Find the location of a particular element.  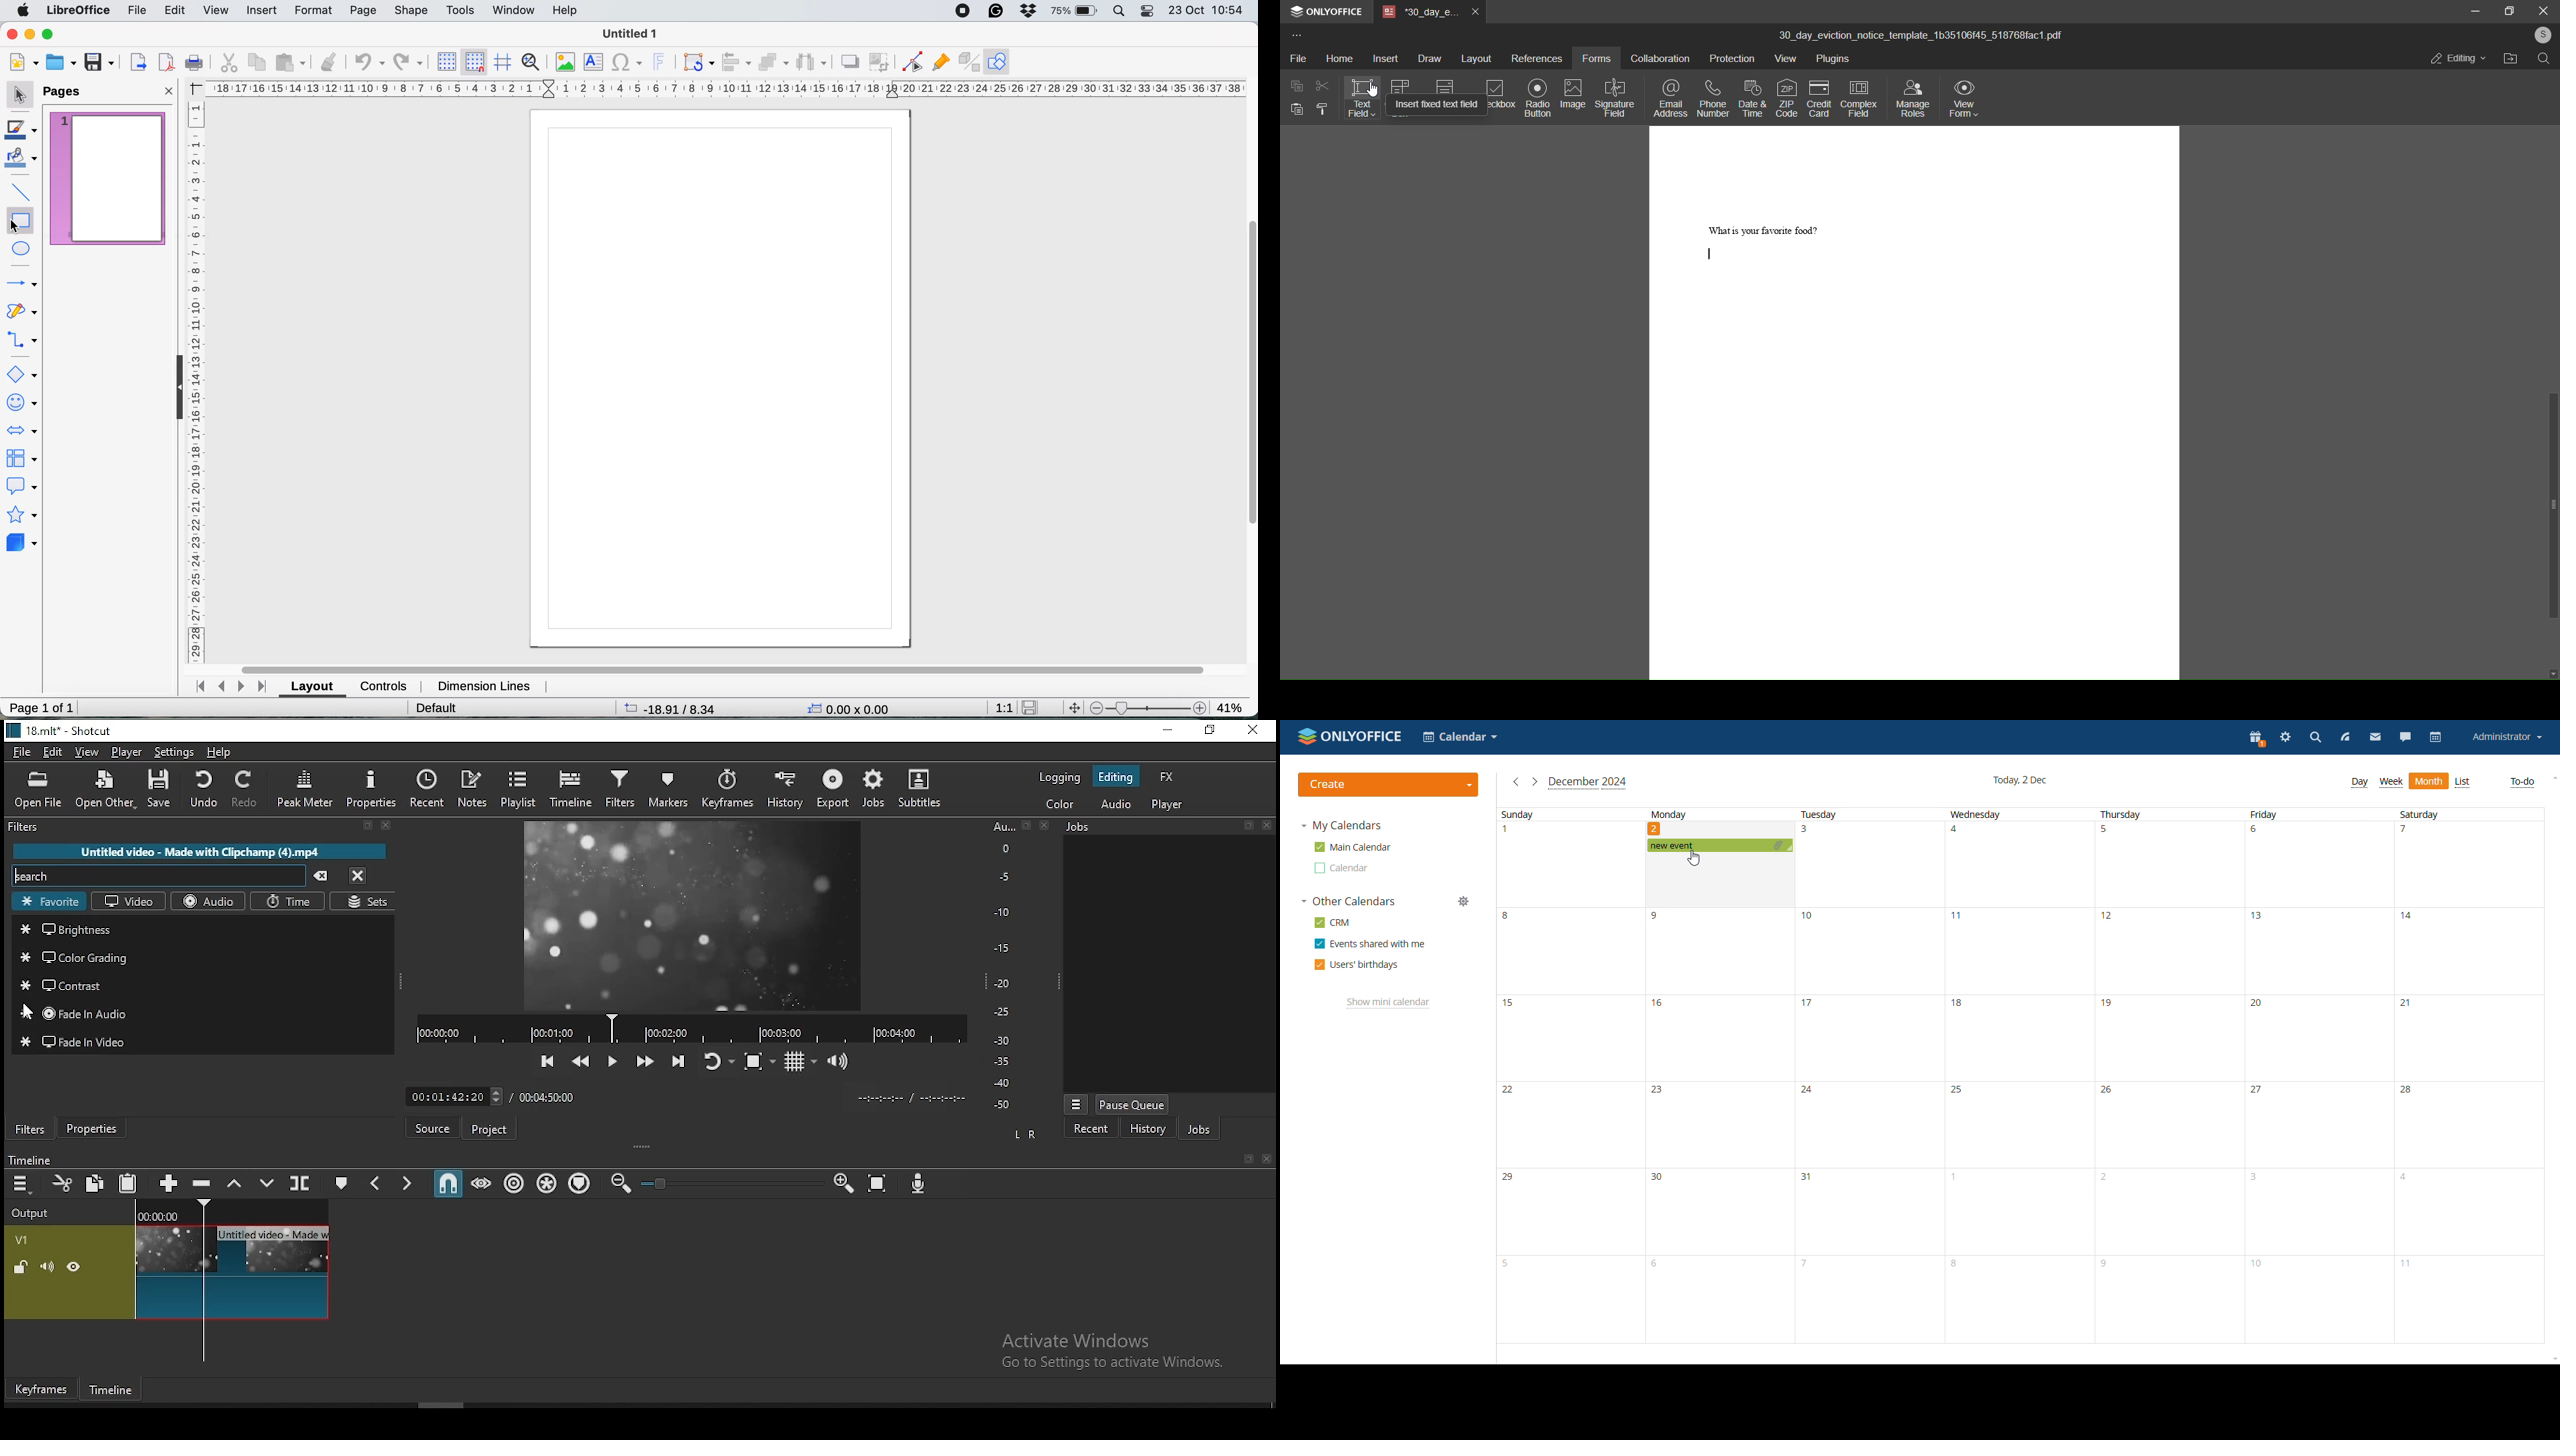

view is located at coordinates (217, 11).